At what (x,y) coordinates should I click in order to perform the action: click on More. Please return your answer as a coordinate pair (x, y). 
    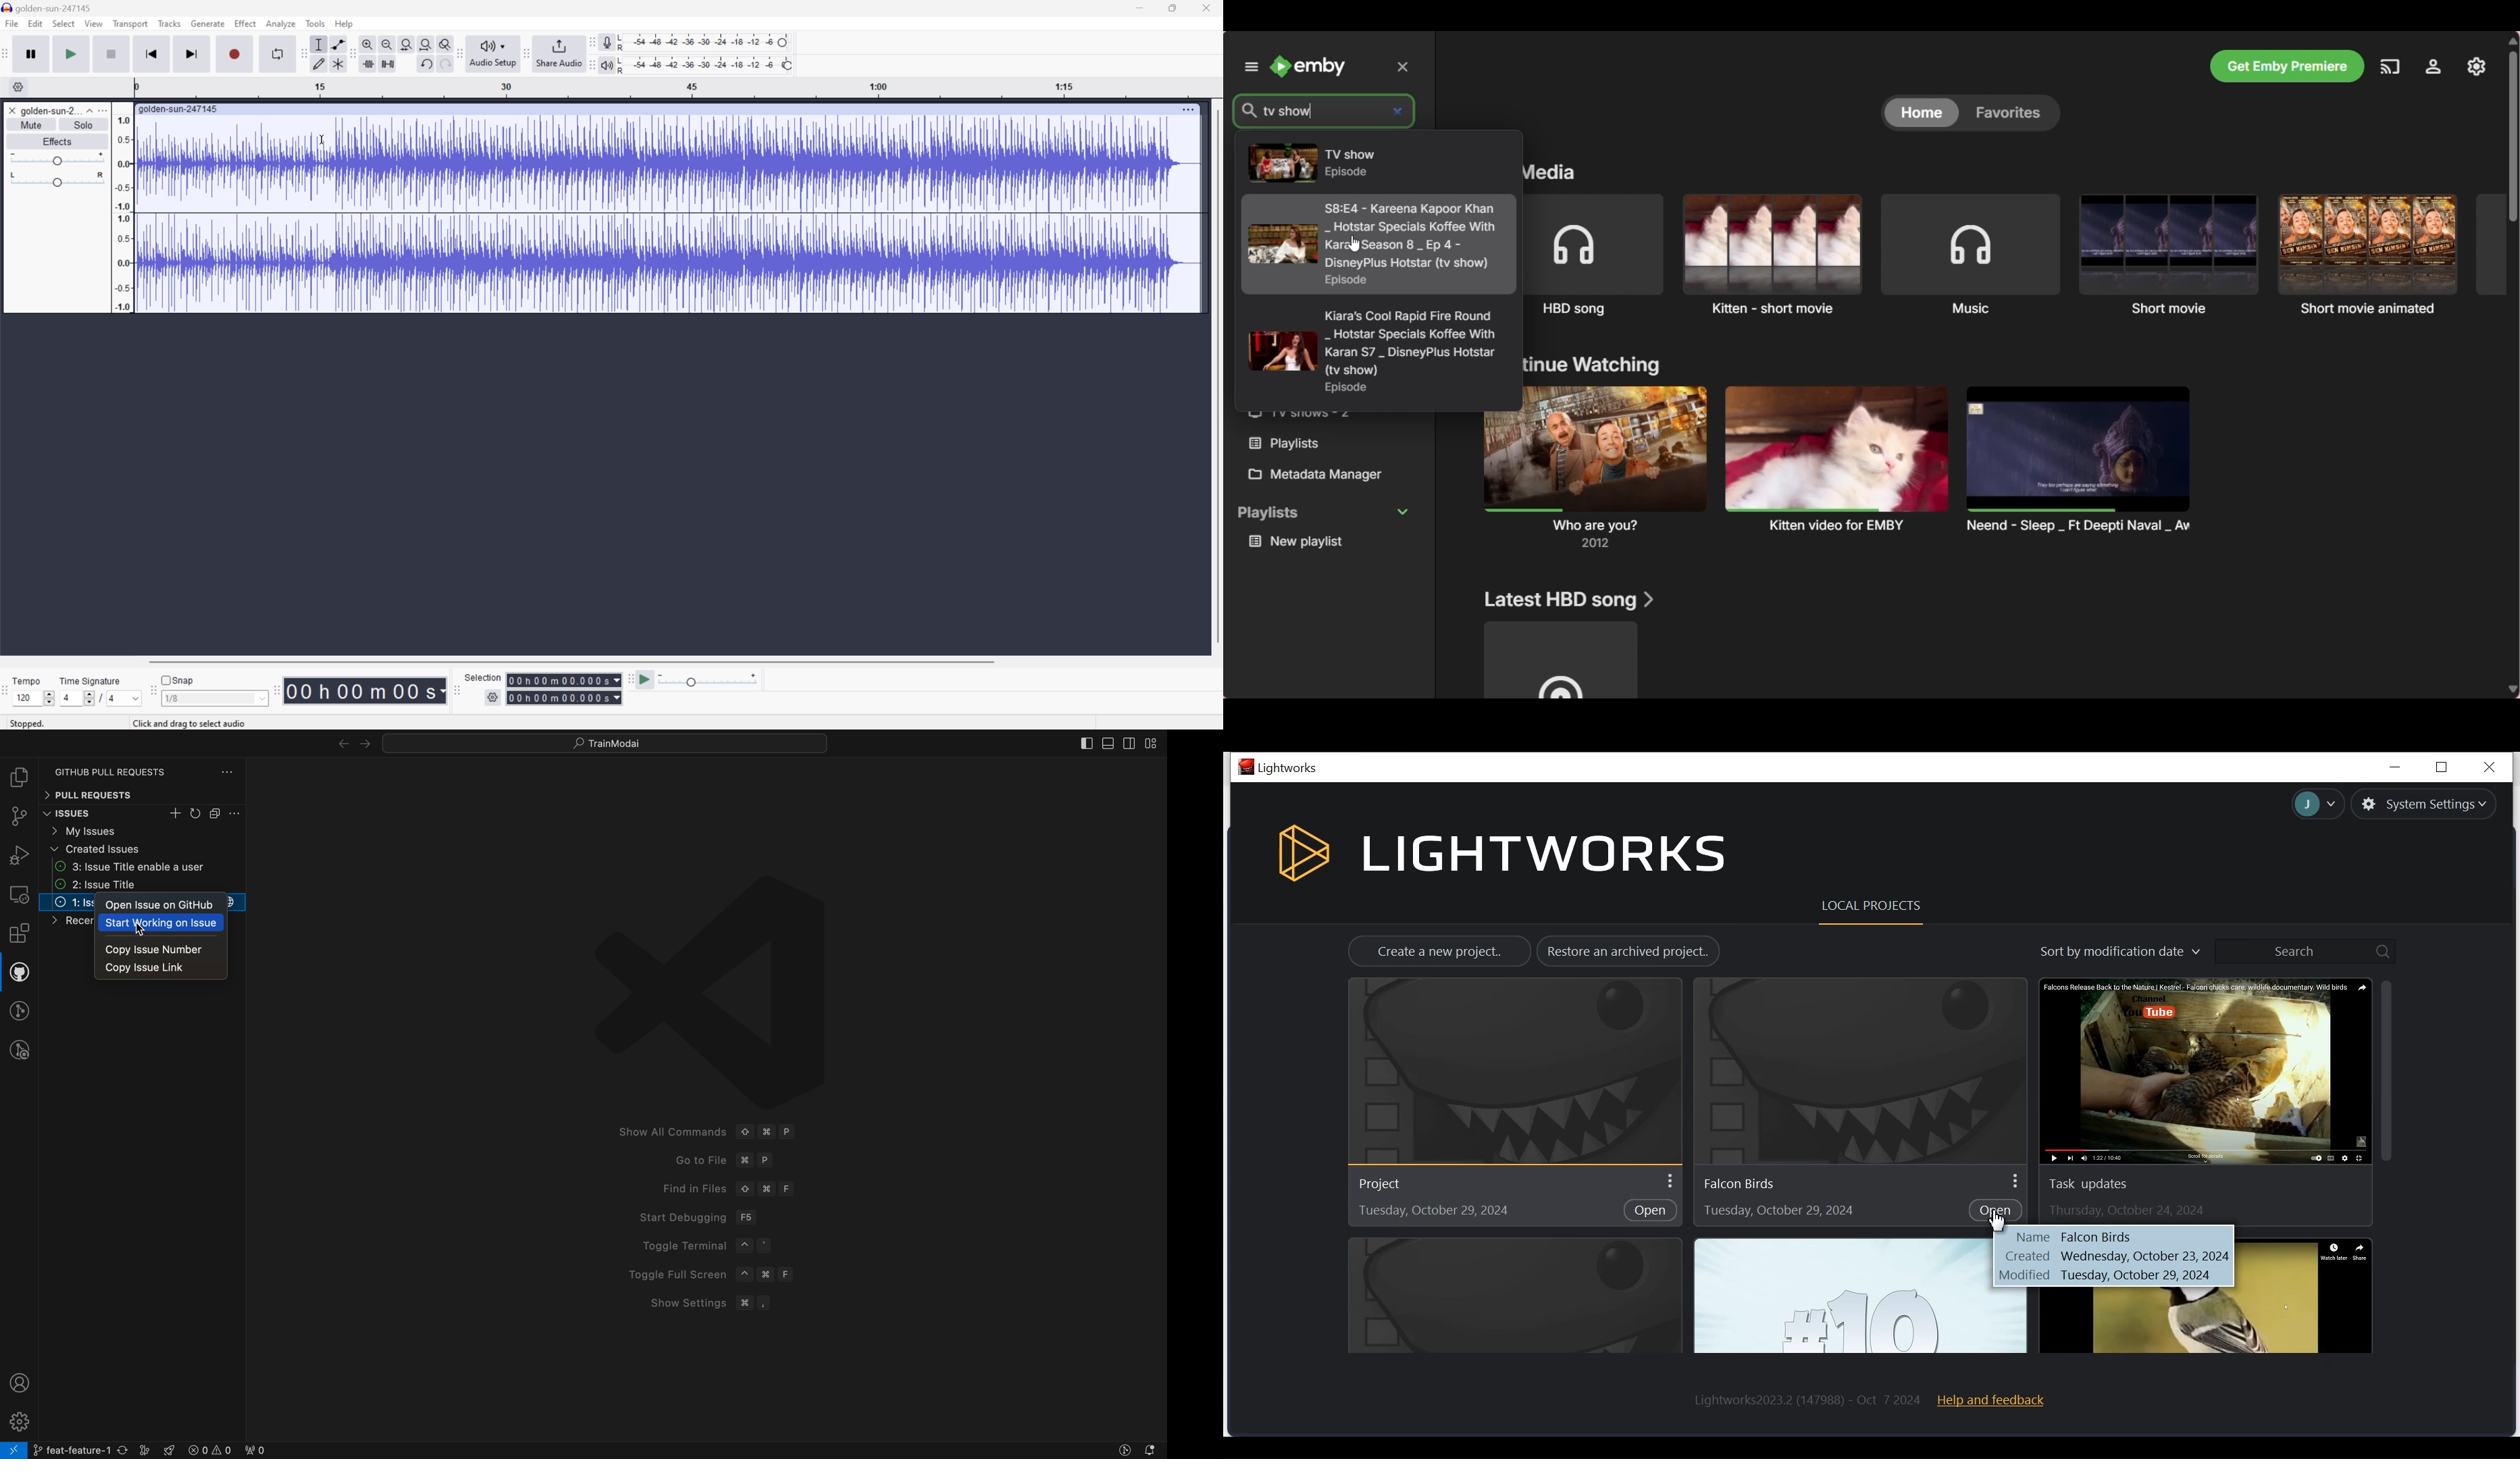
    Looking at the image, I should click on (1189, 108).